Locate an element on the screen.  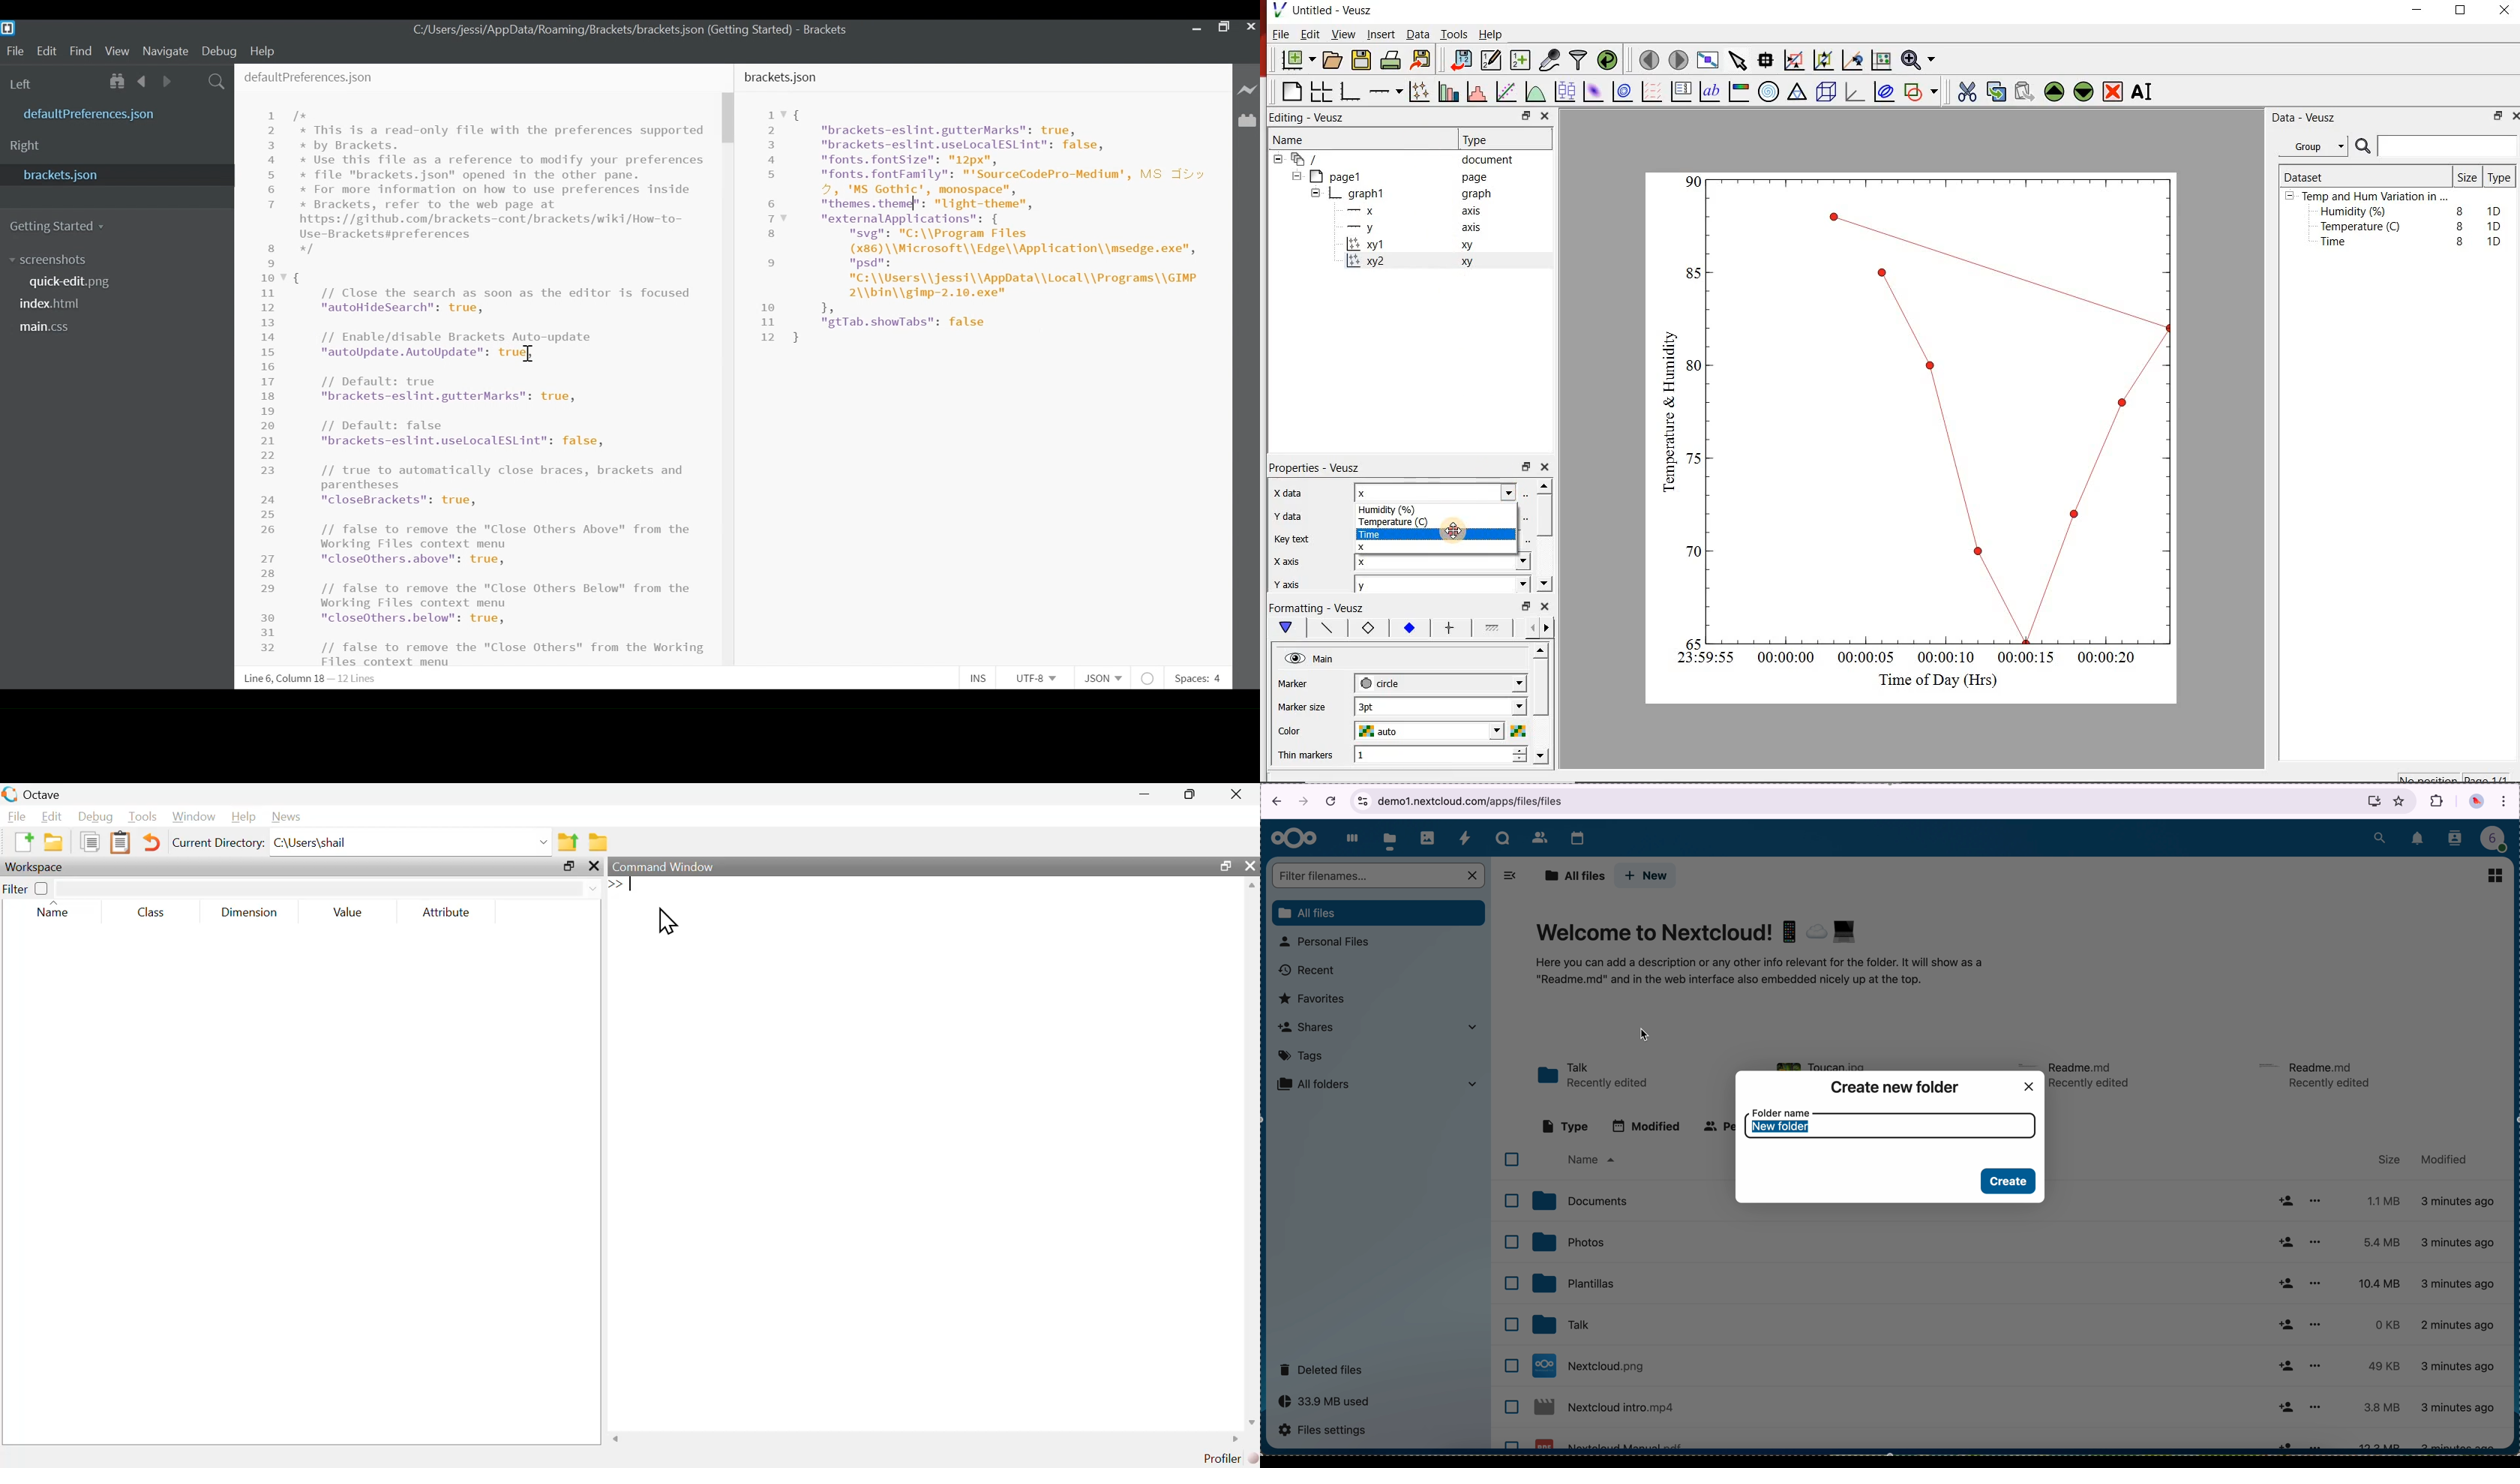
click on files button is located at coordinates (1391, 838).